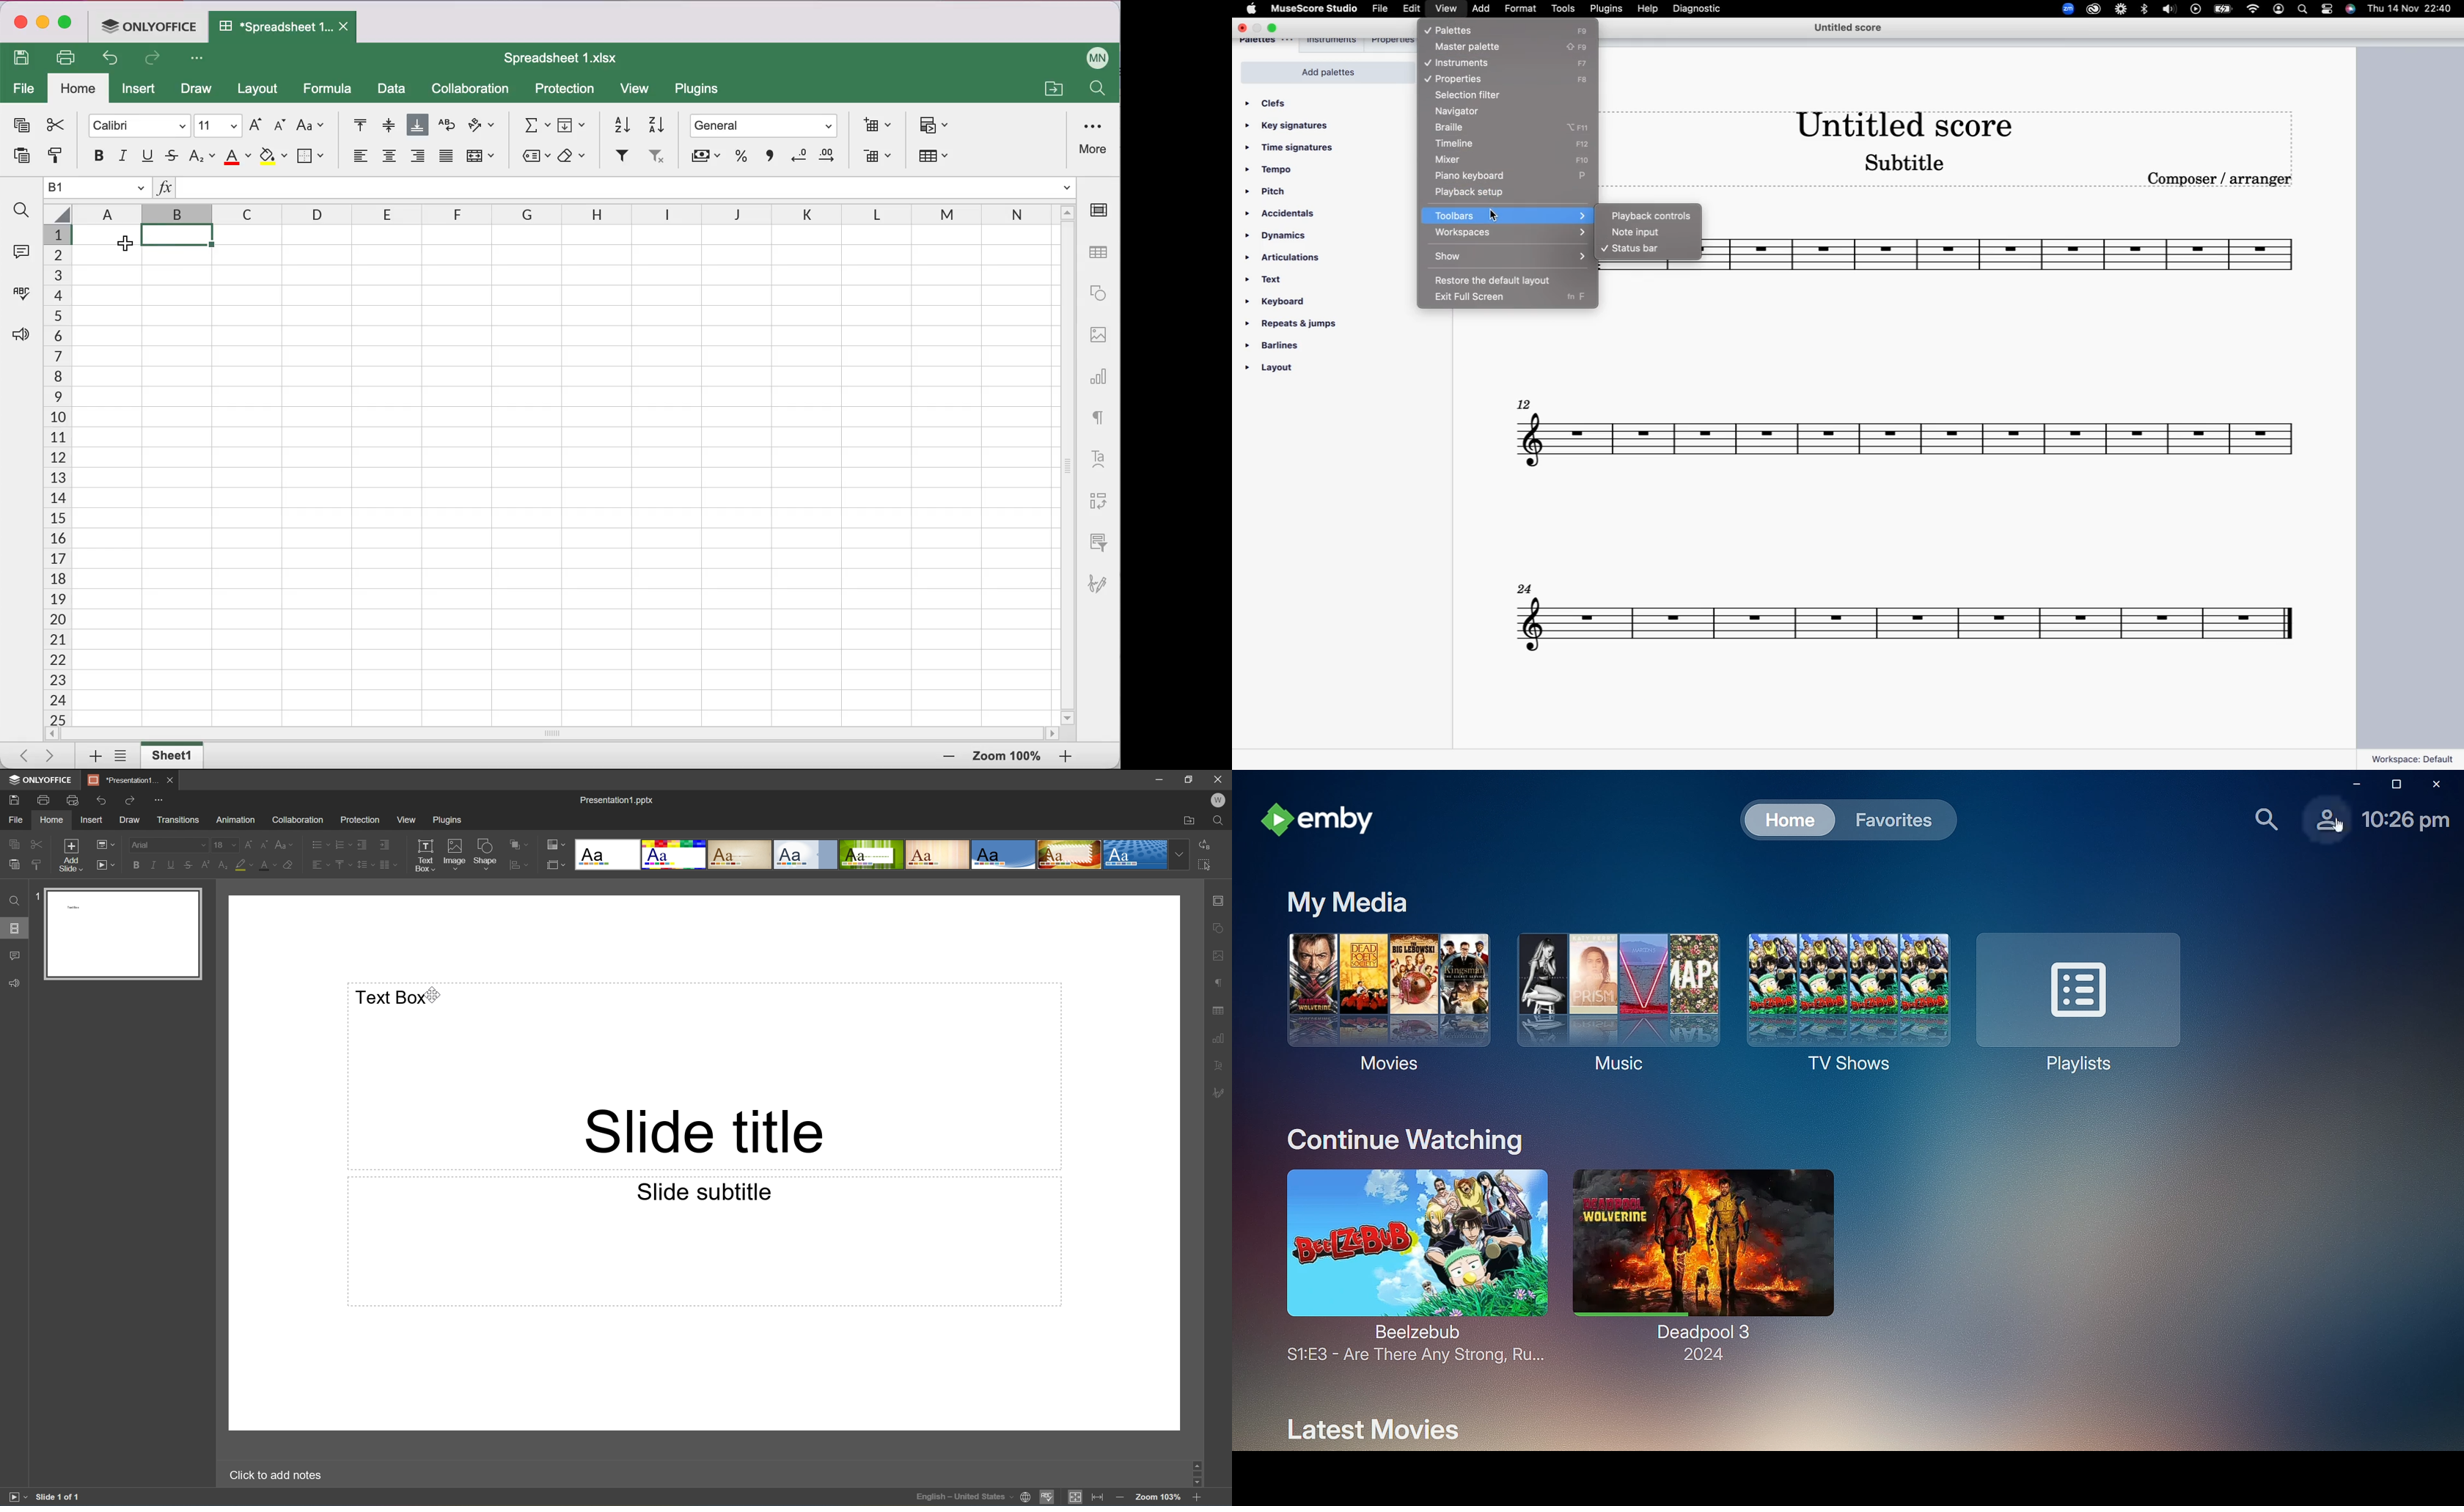  I want to click on vertical slider, so click(1069, 460).